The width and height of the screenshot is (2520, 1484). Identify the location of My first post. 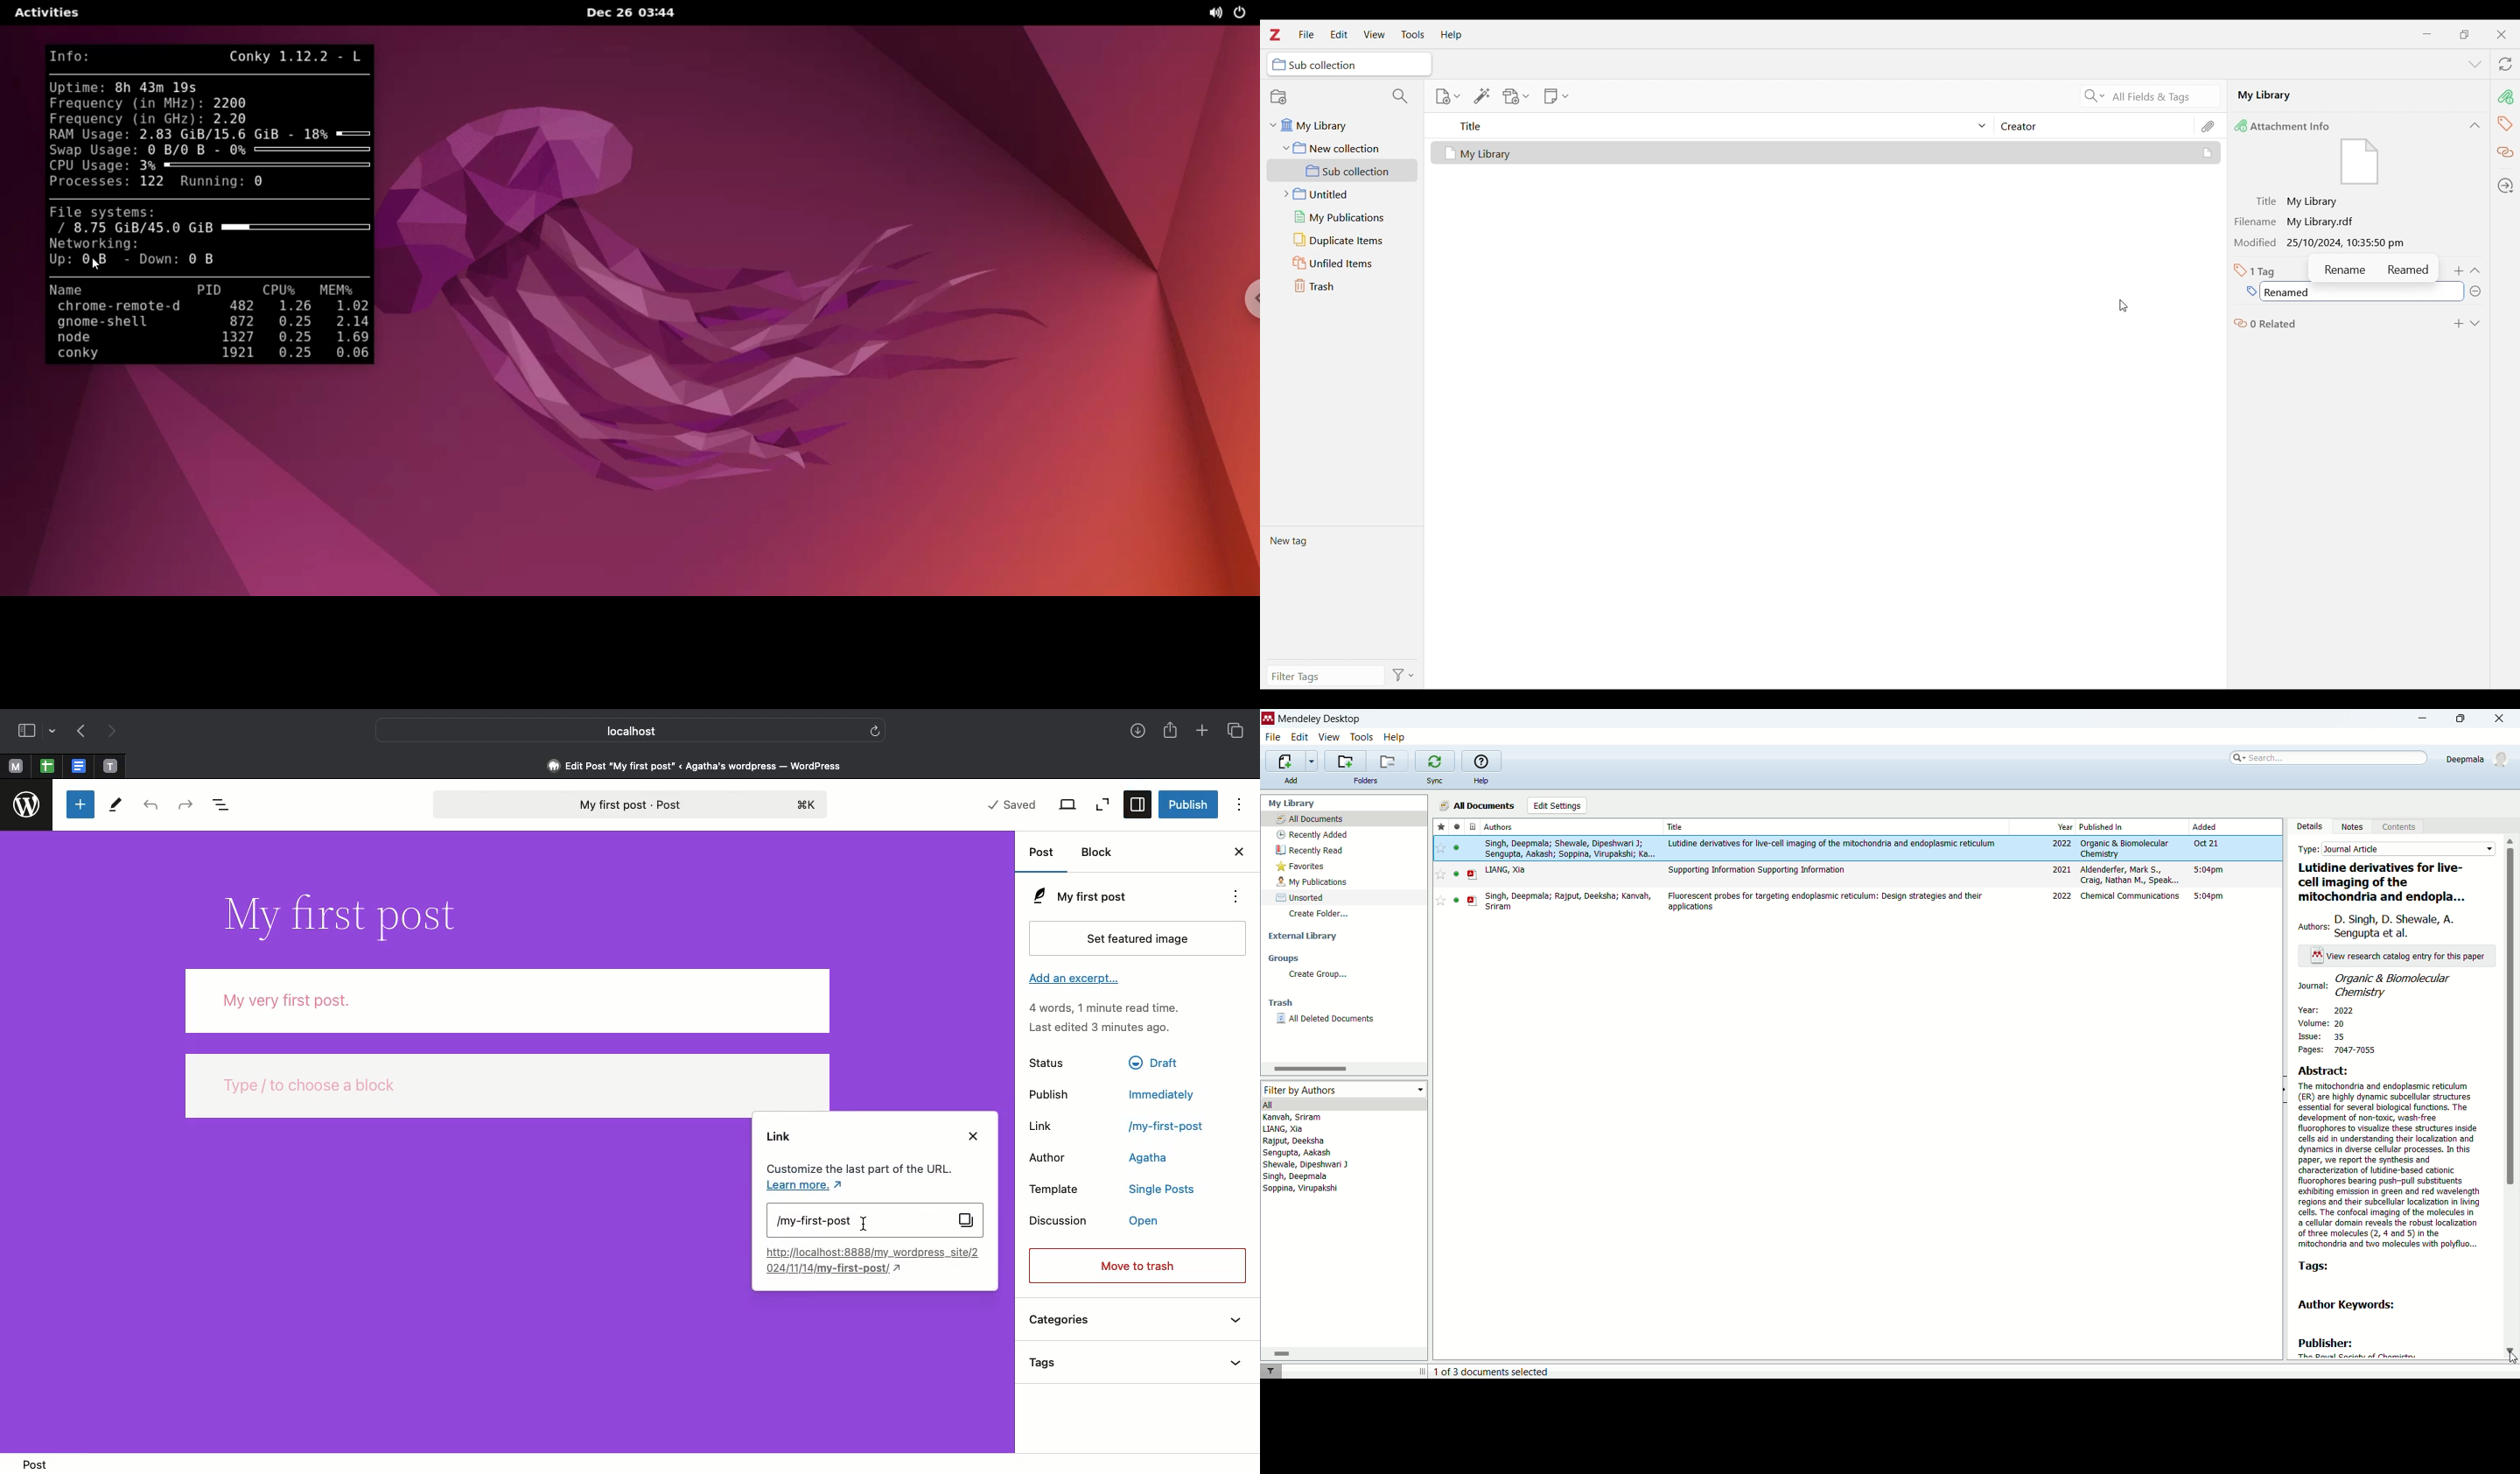
(1104, 895).